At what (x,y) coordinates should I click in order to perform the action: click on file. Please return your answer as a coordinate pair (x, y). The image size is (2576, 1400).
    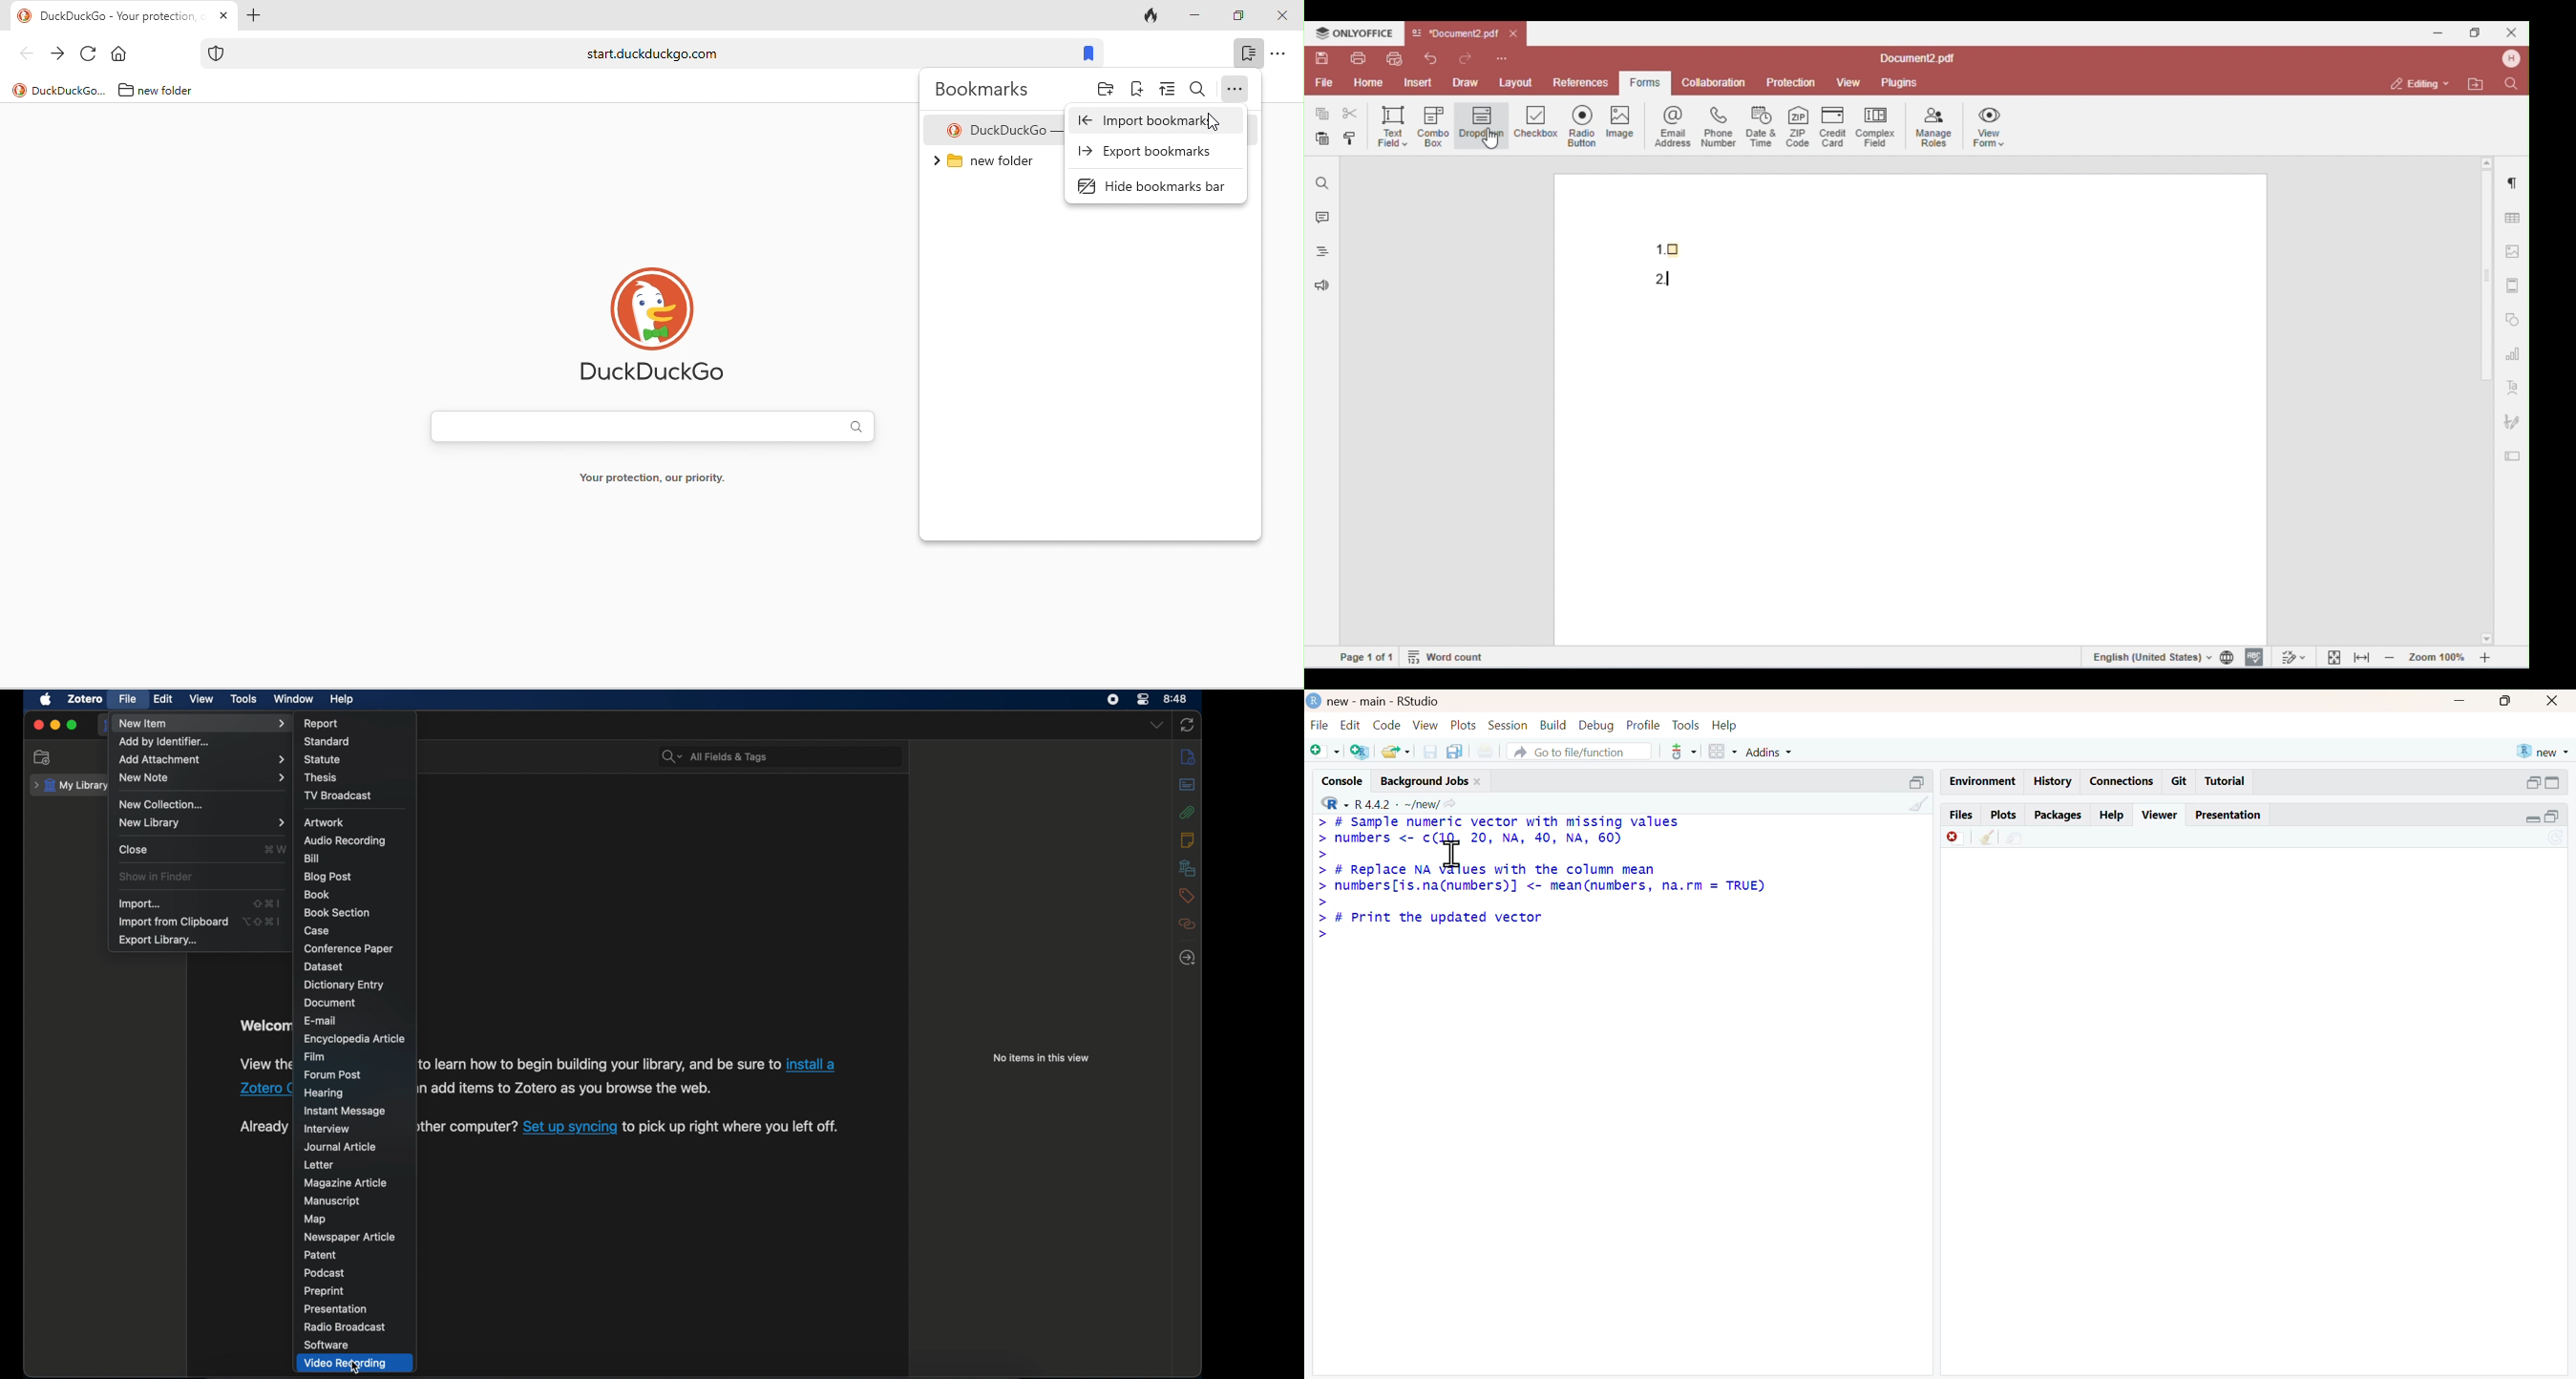
    Looking at the image, I should click on (1319, 725).